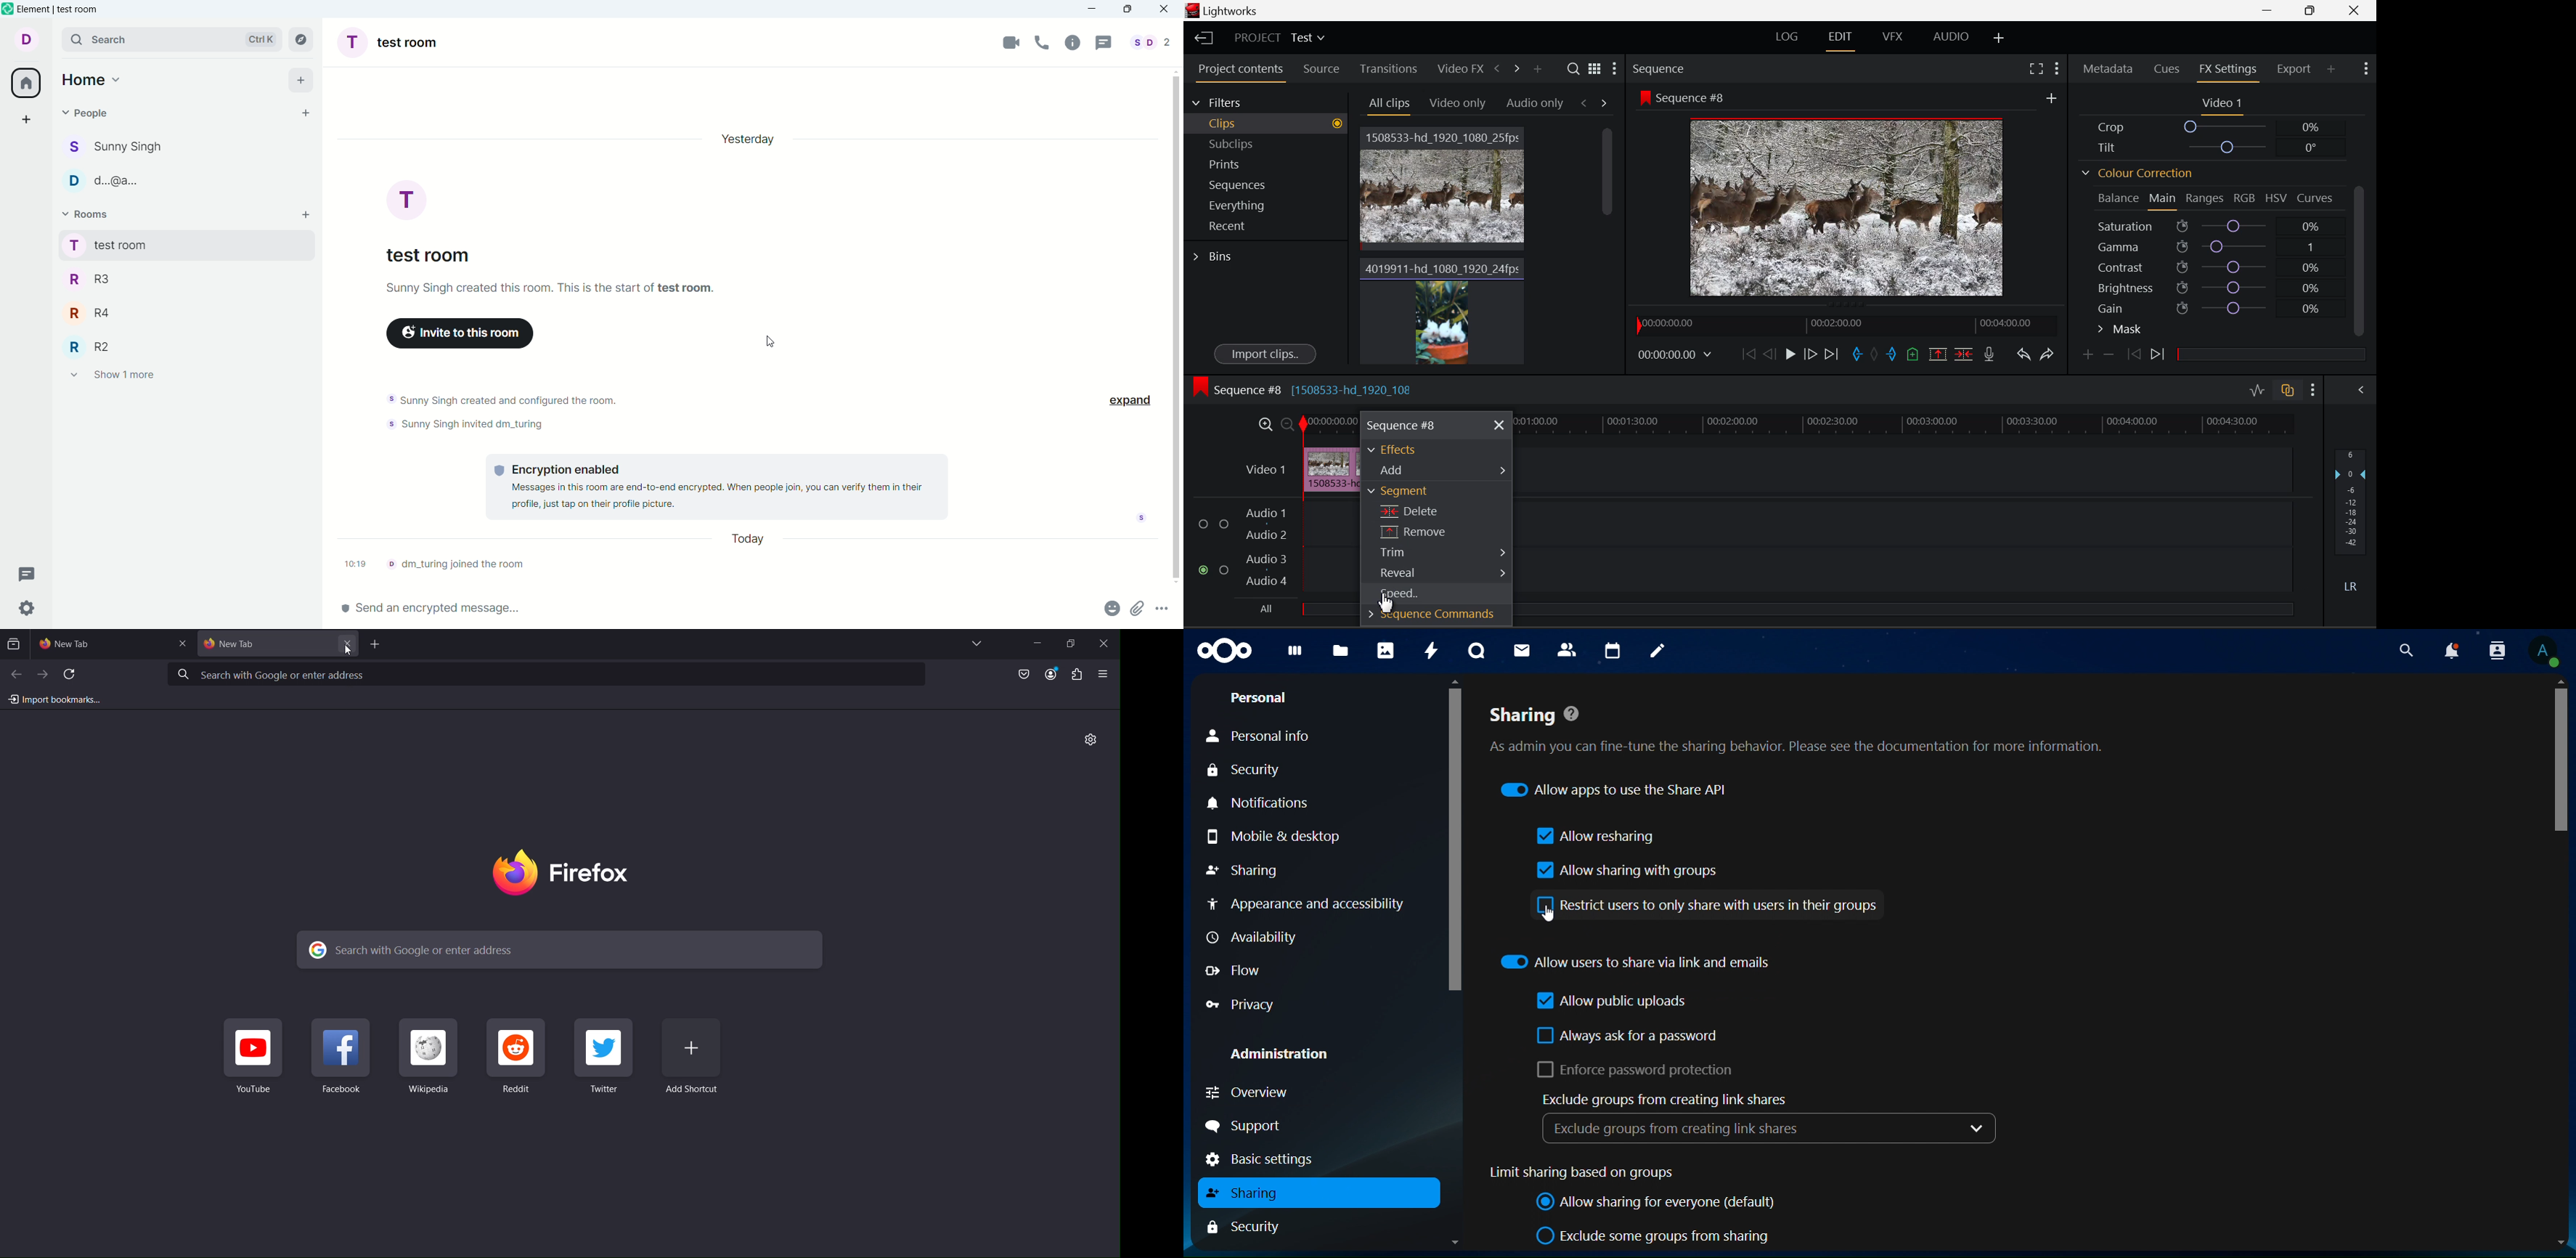 Image resolution: width=2576 pixels, height=1260 pixels. Describe the element at coordinates (1441, 472) in the screenshot. I see `Add` at that location.